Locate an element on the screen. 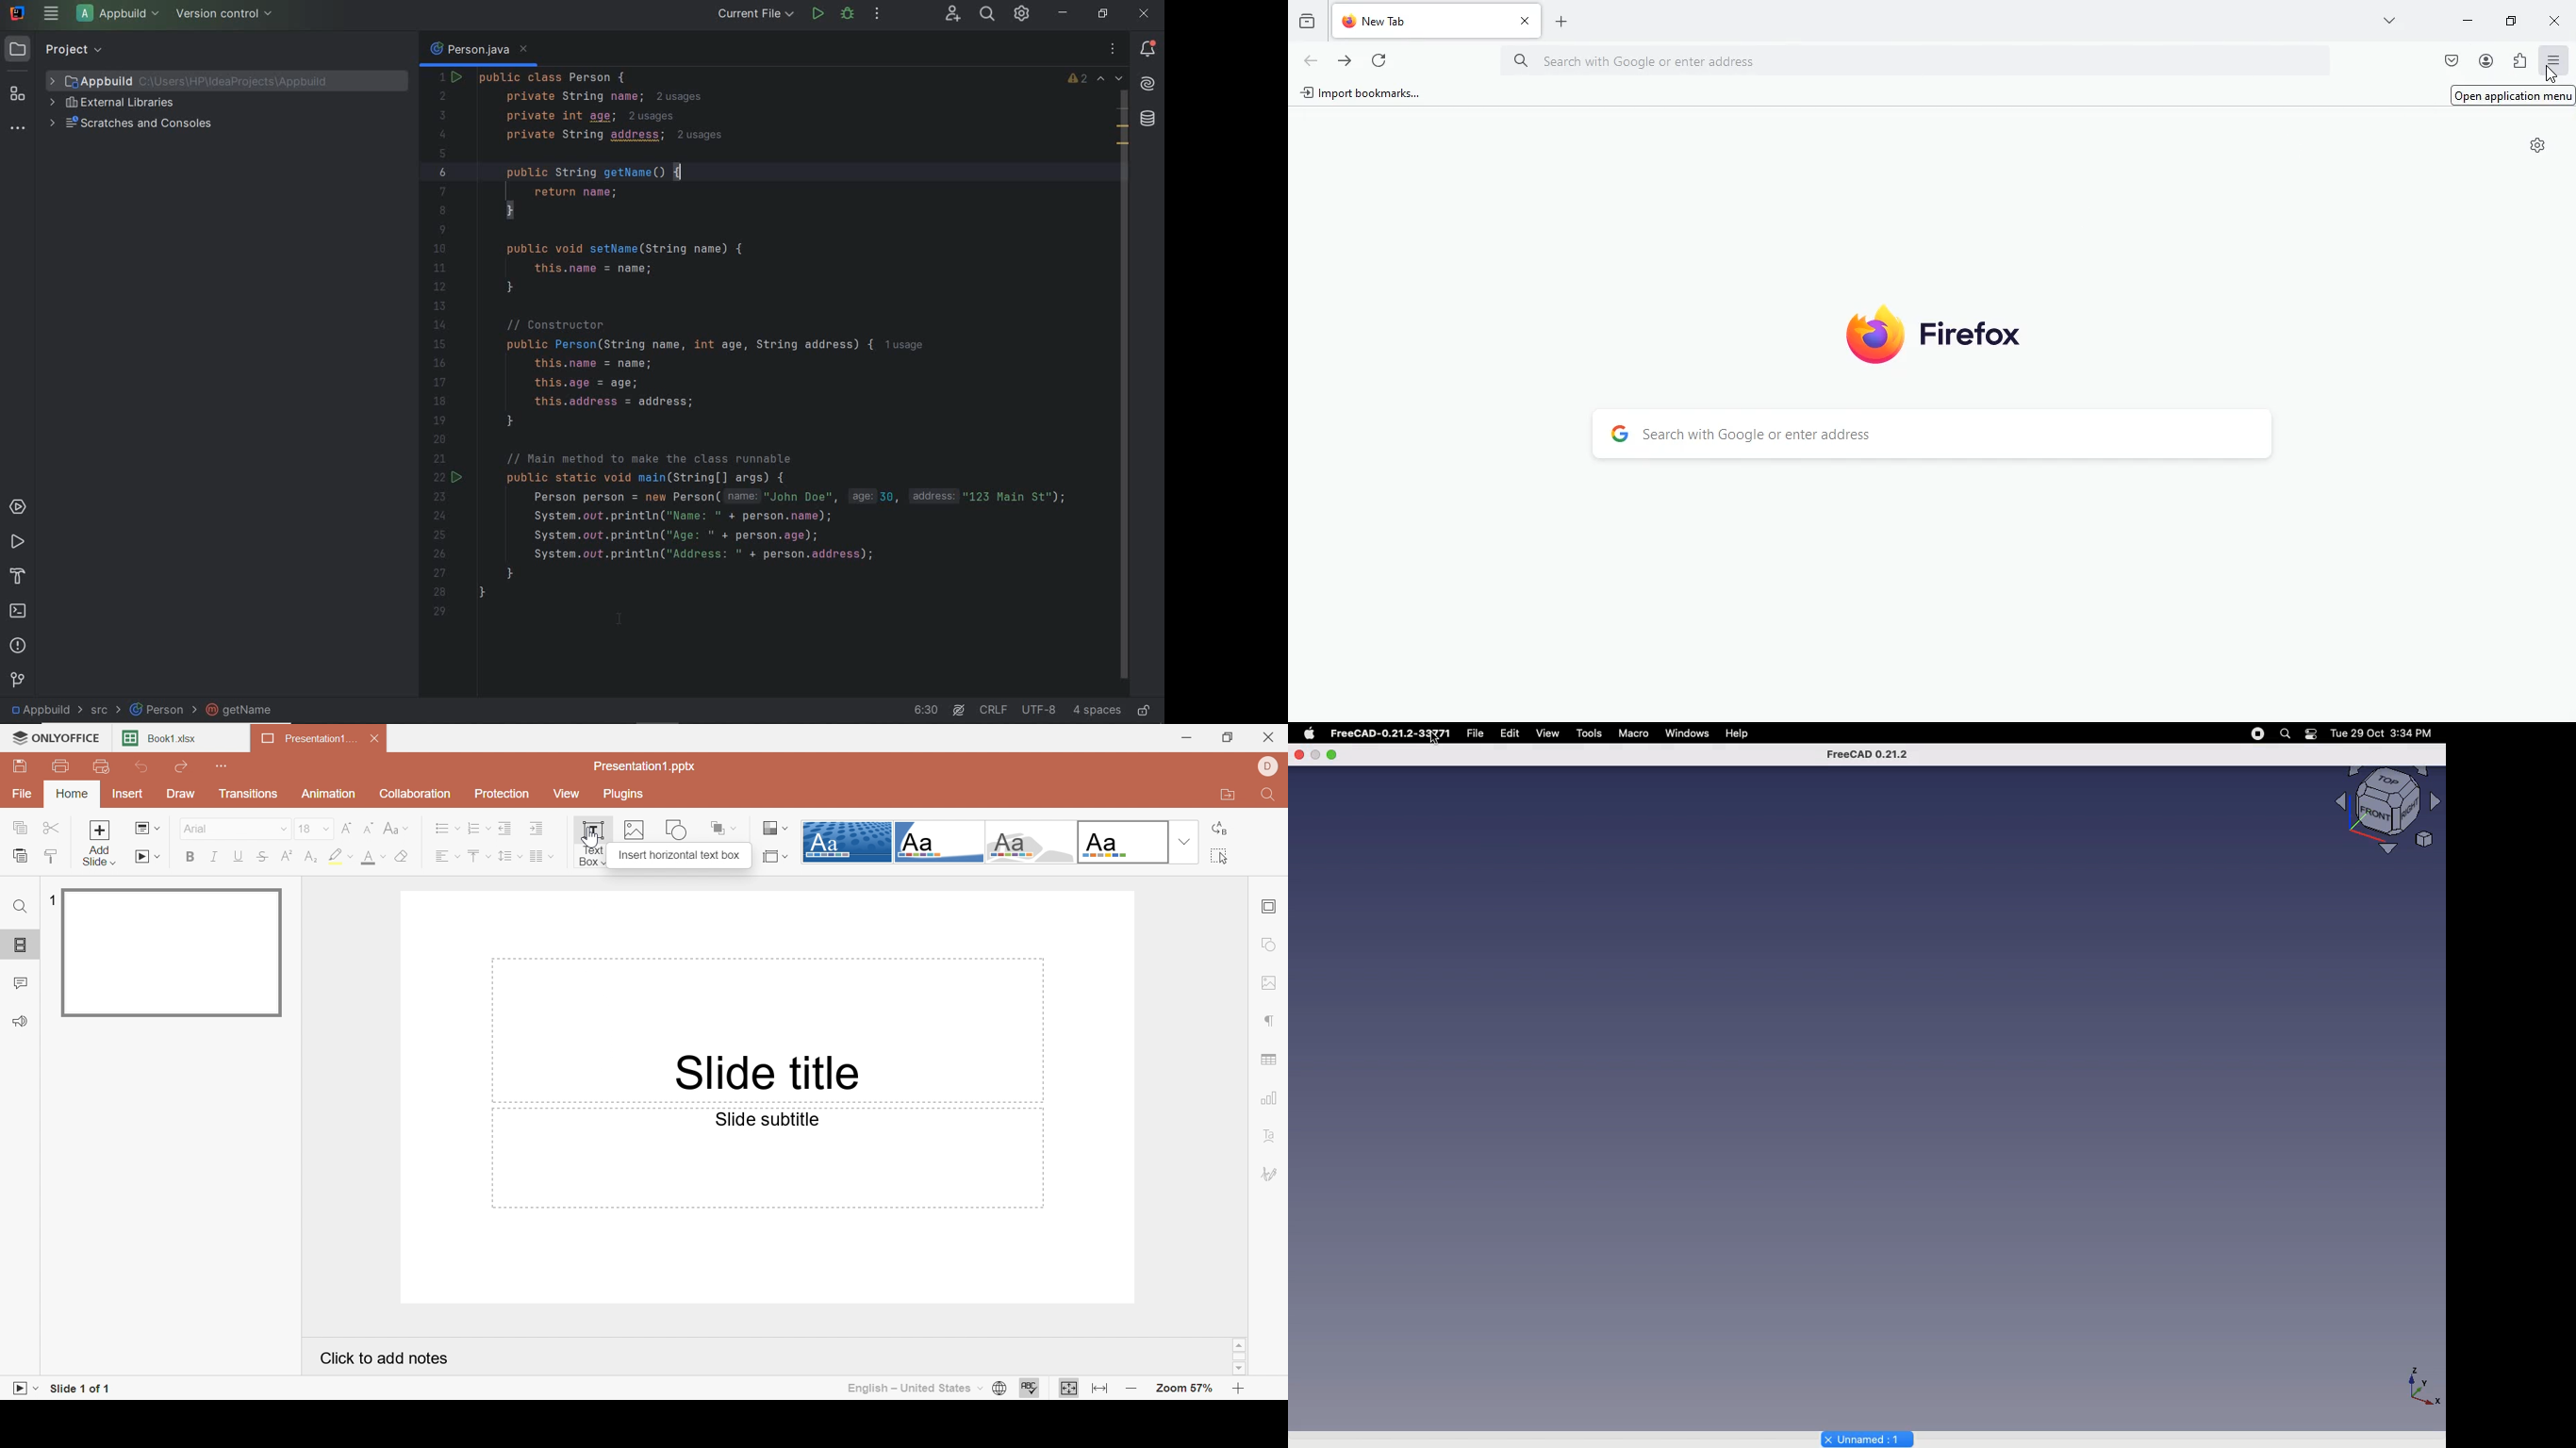  project is located at coordinates (58, 49).